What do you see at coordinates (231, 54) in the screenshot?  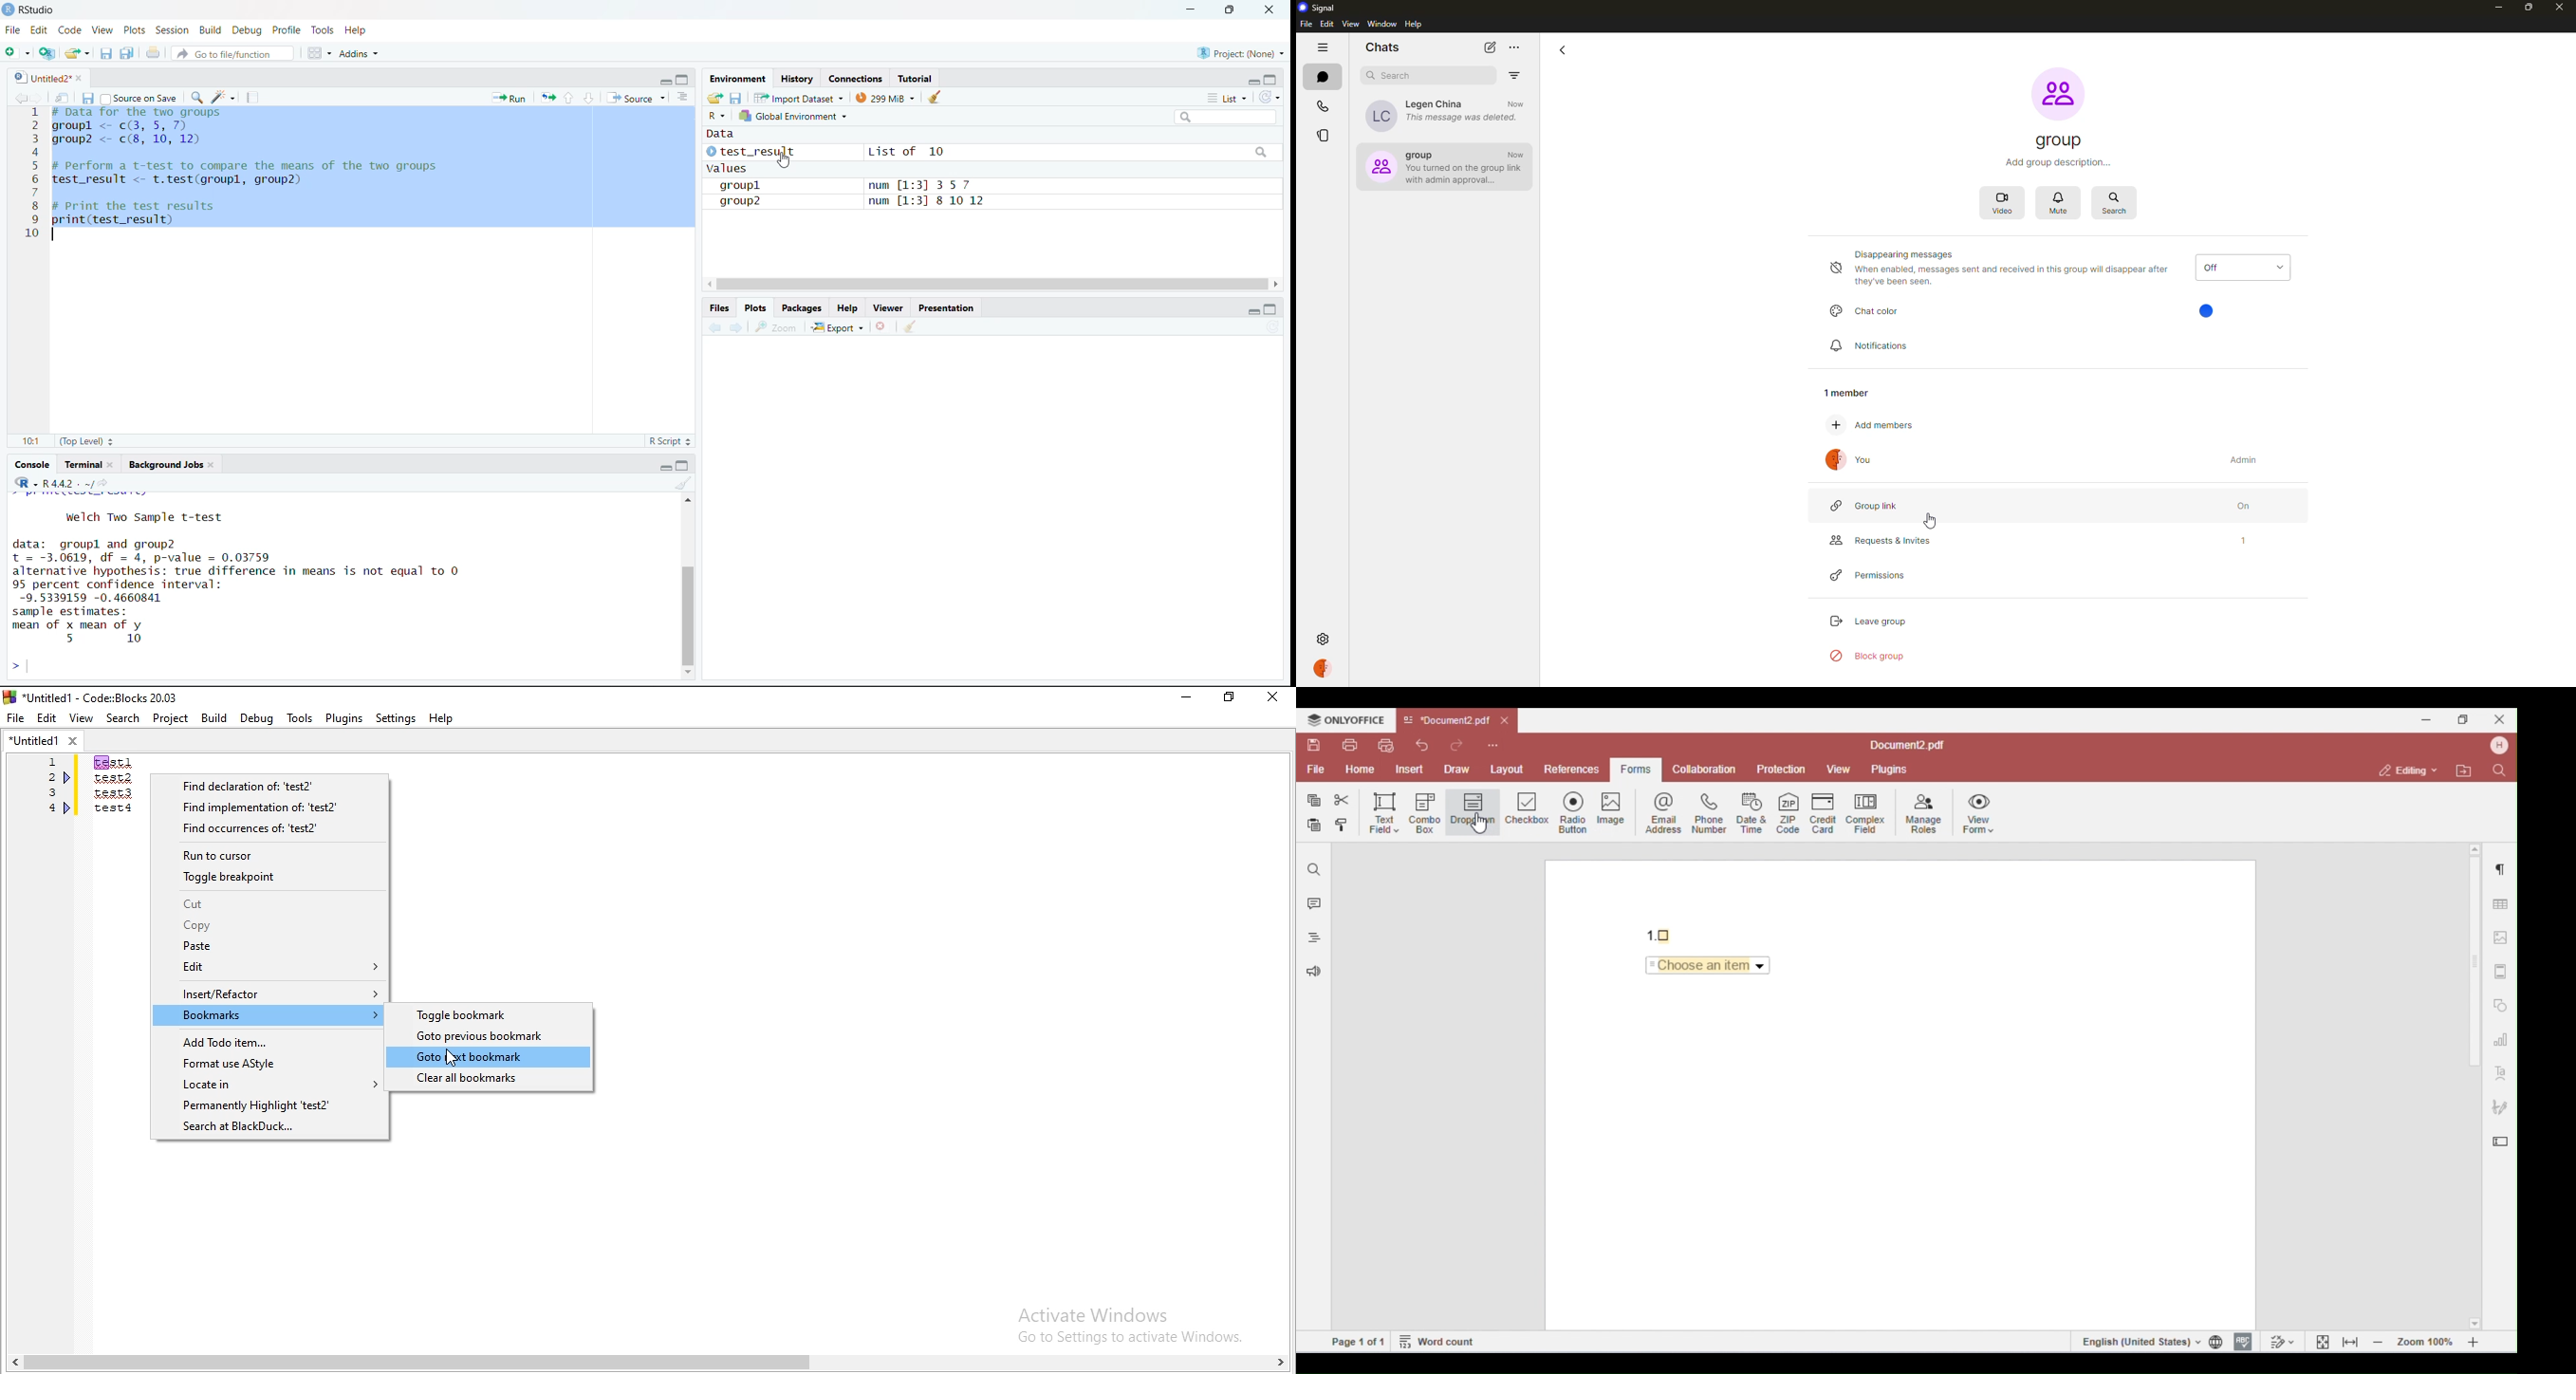 I see `go to file/function` at bounding box center [231, 54].